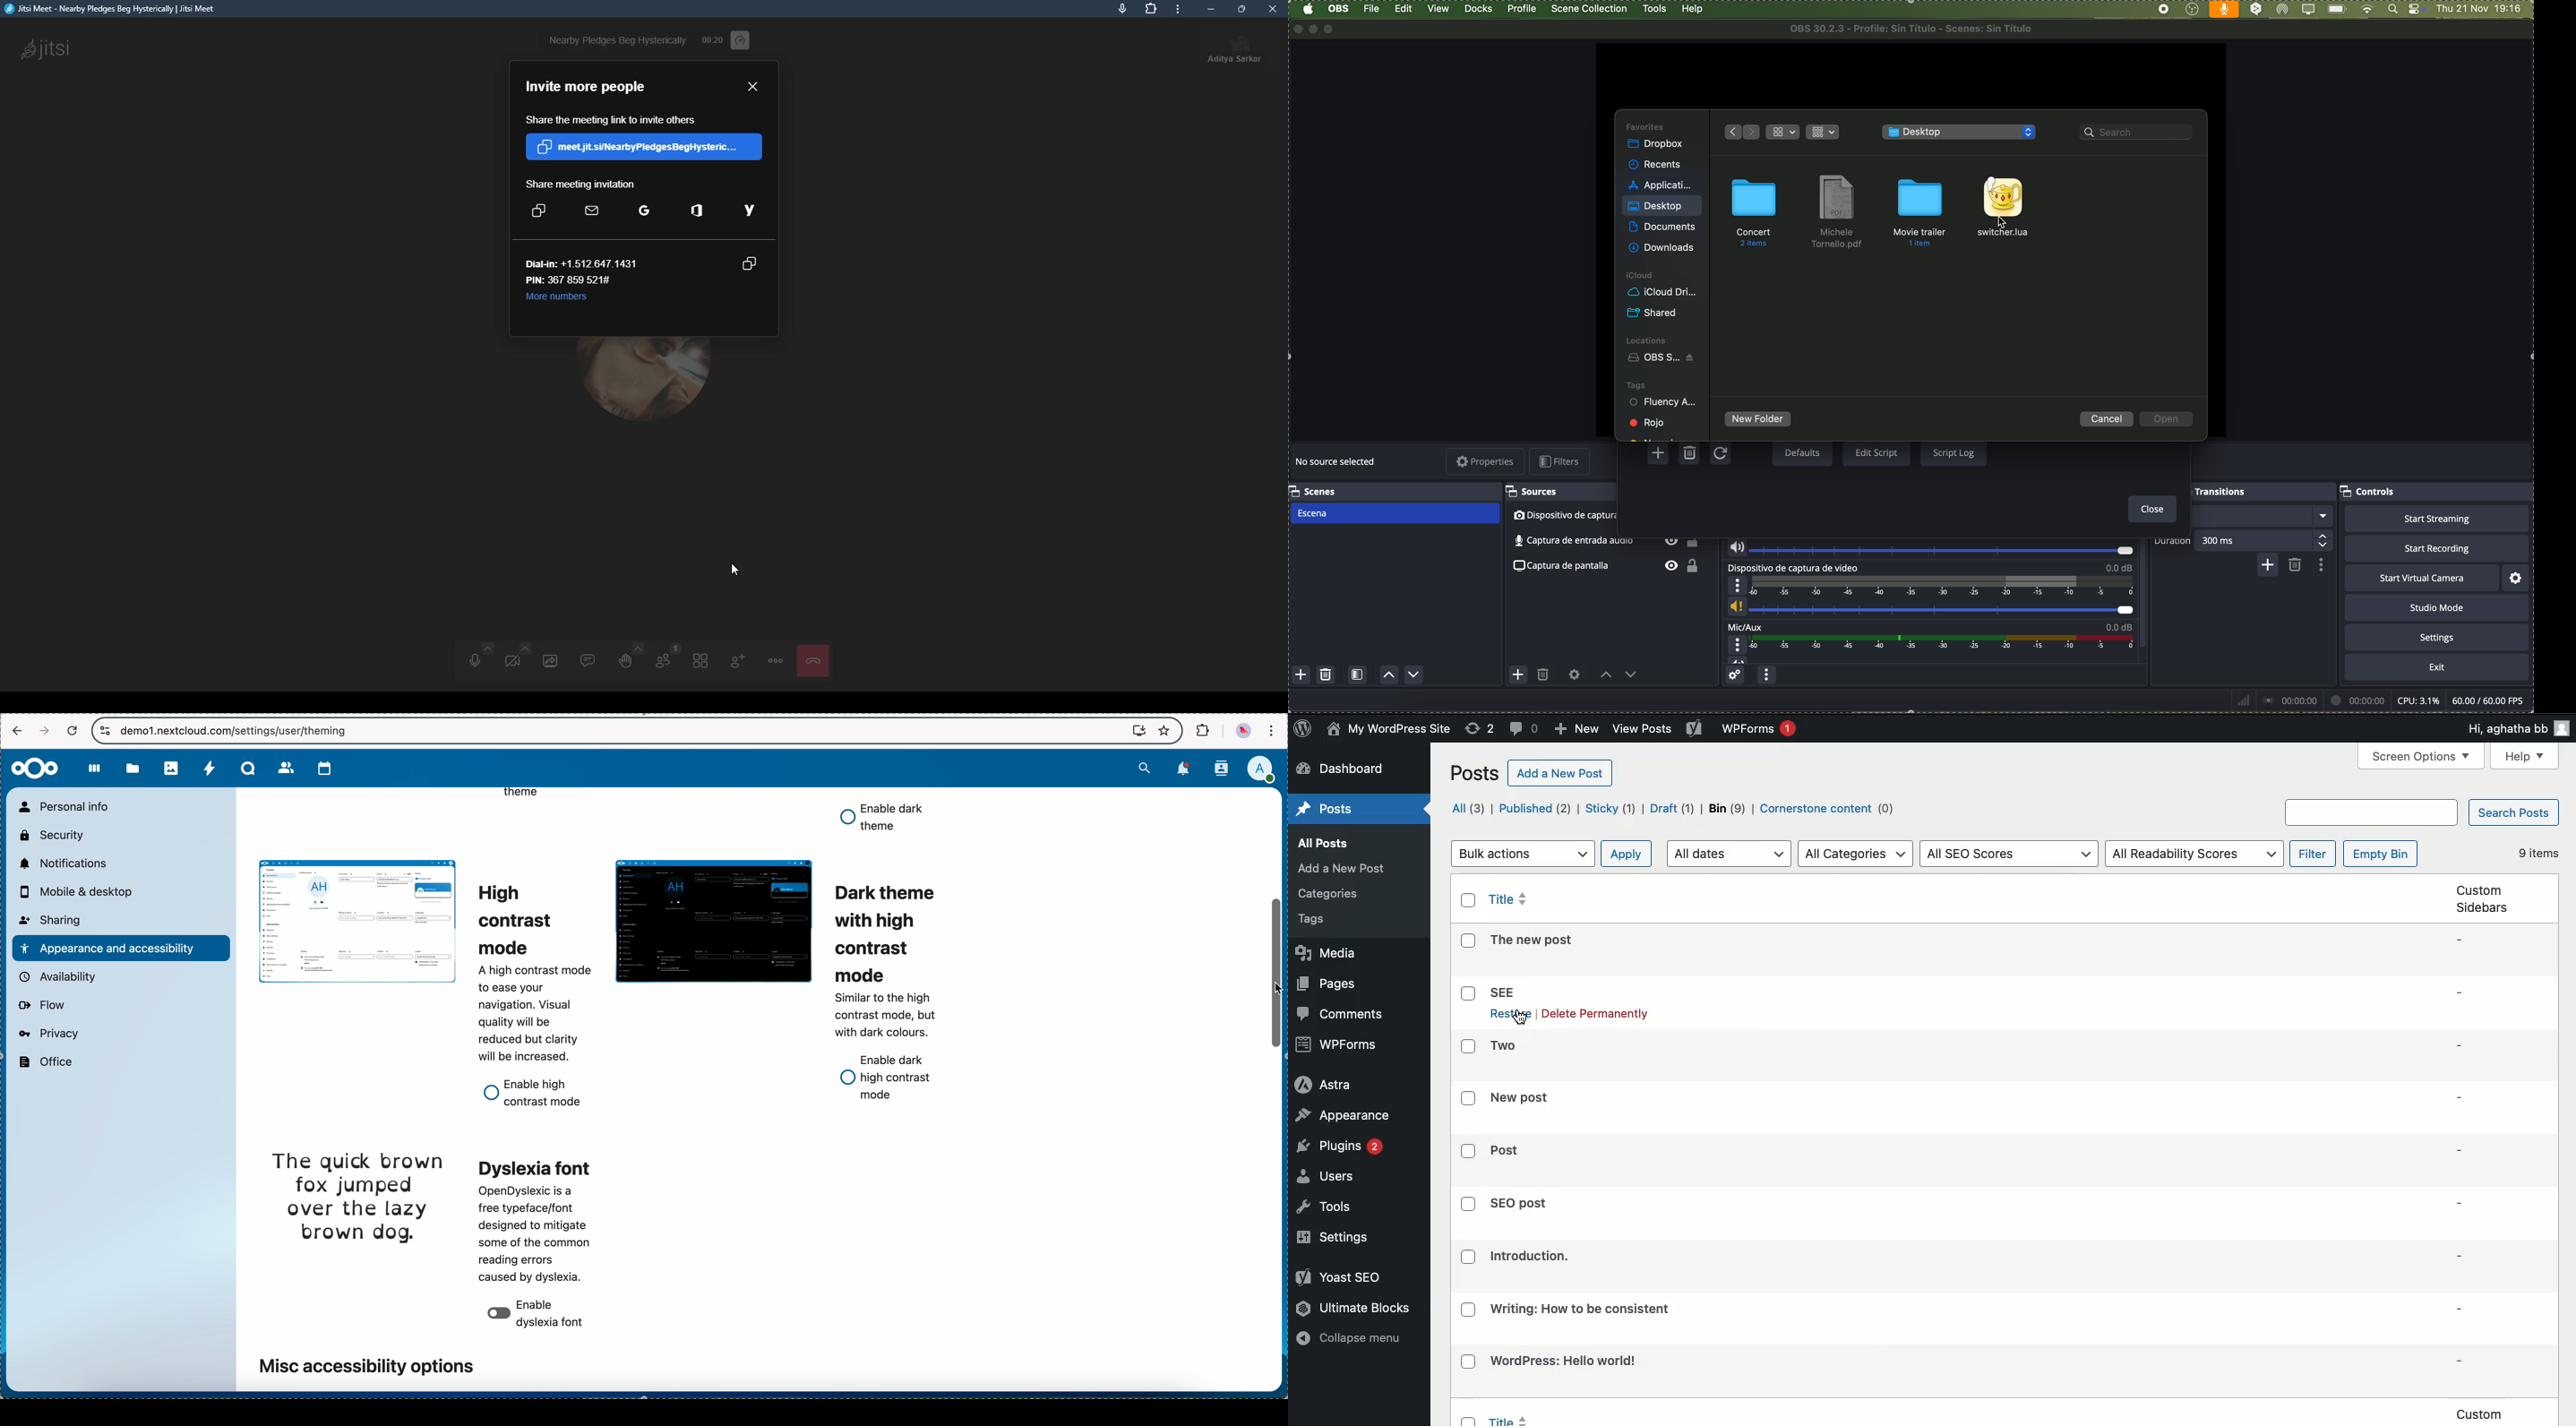 The image size is (2576, 1428). Describe the element at coordinates (478, 659) in the screenshot. I see `unmute audio` at that location.